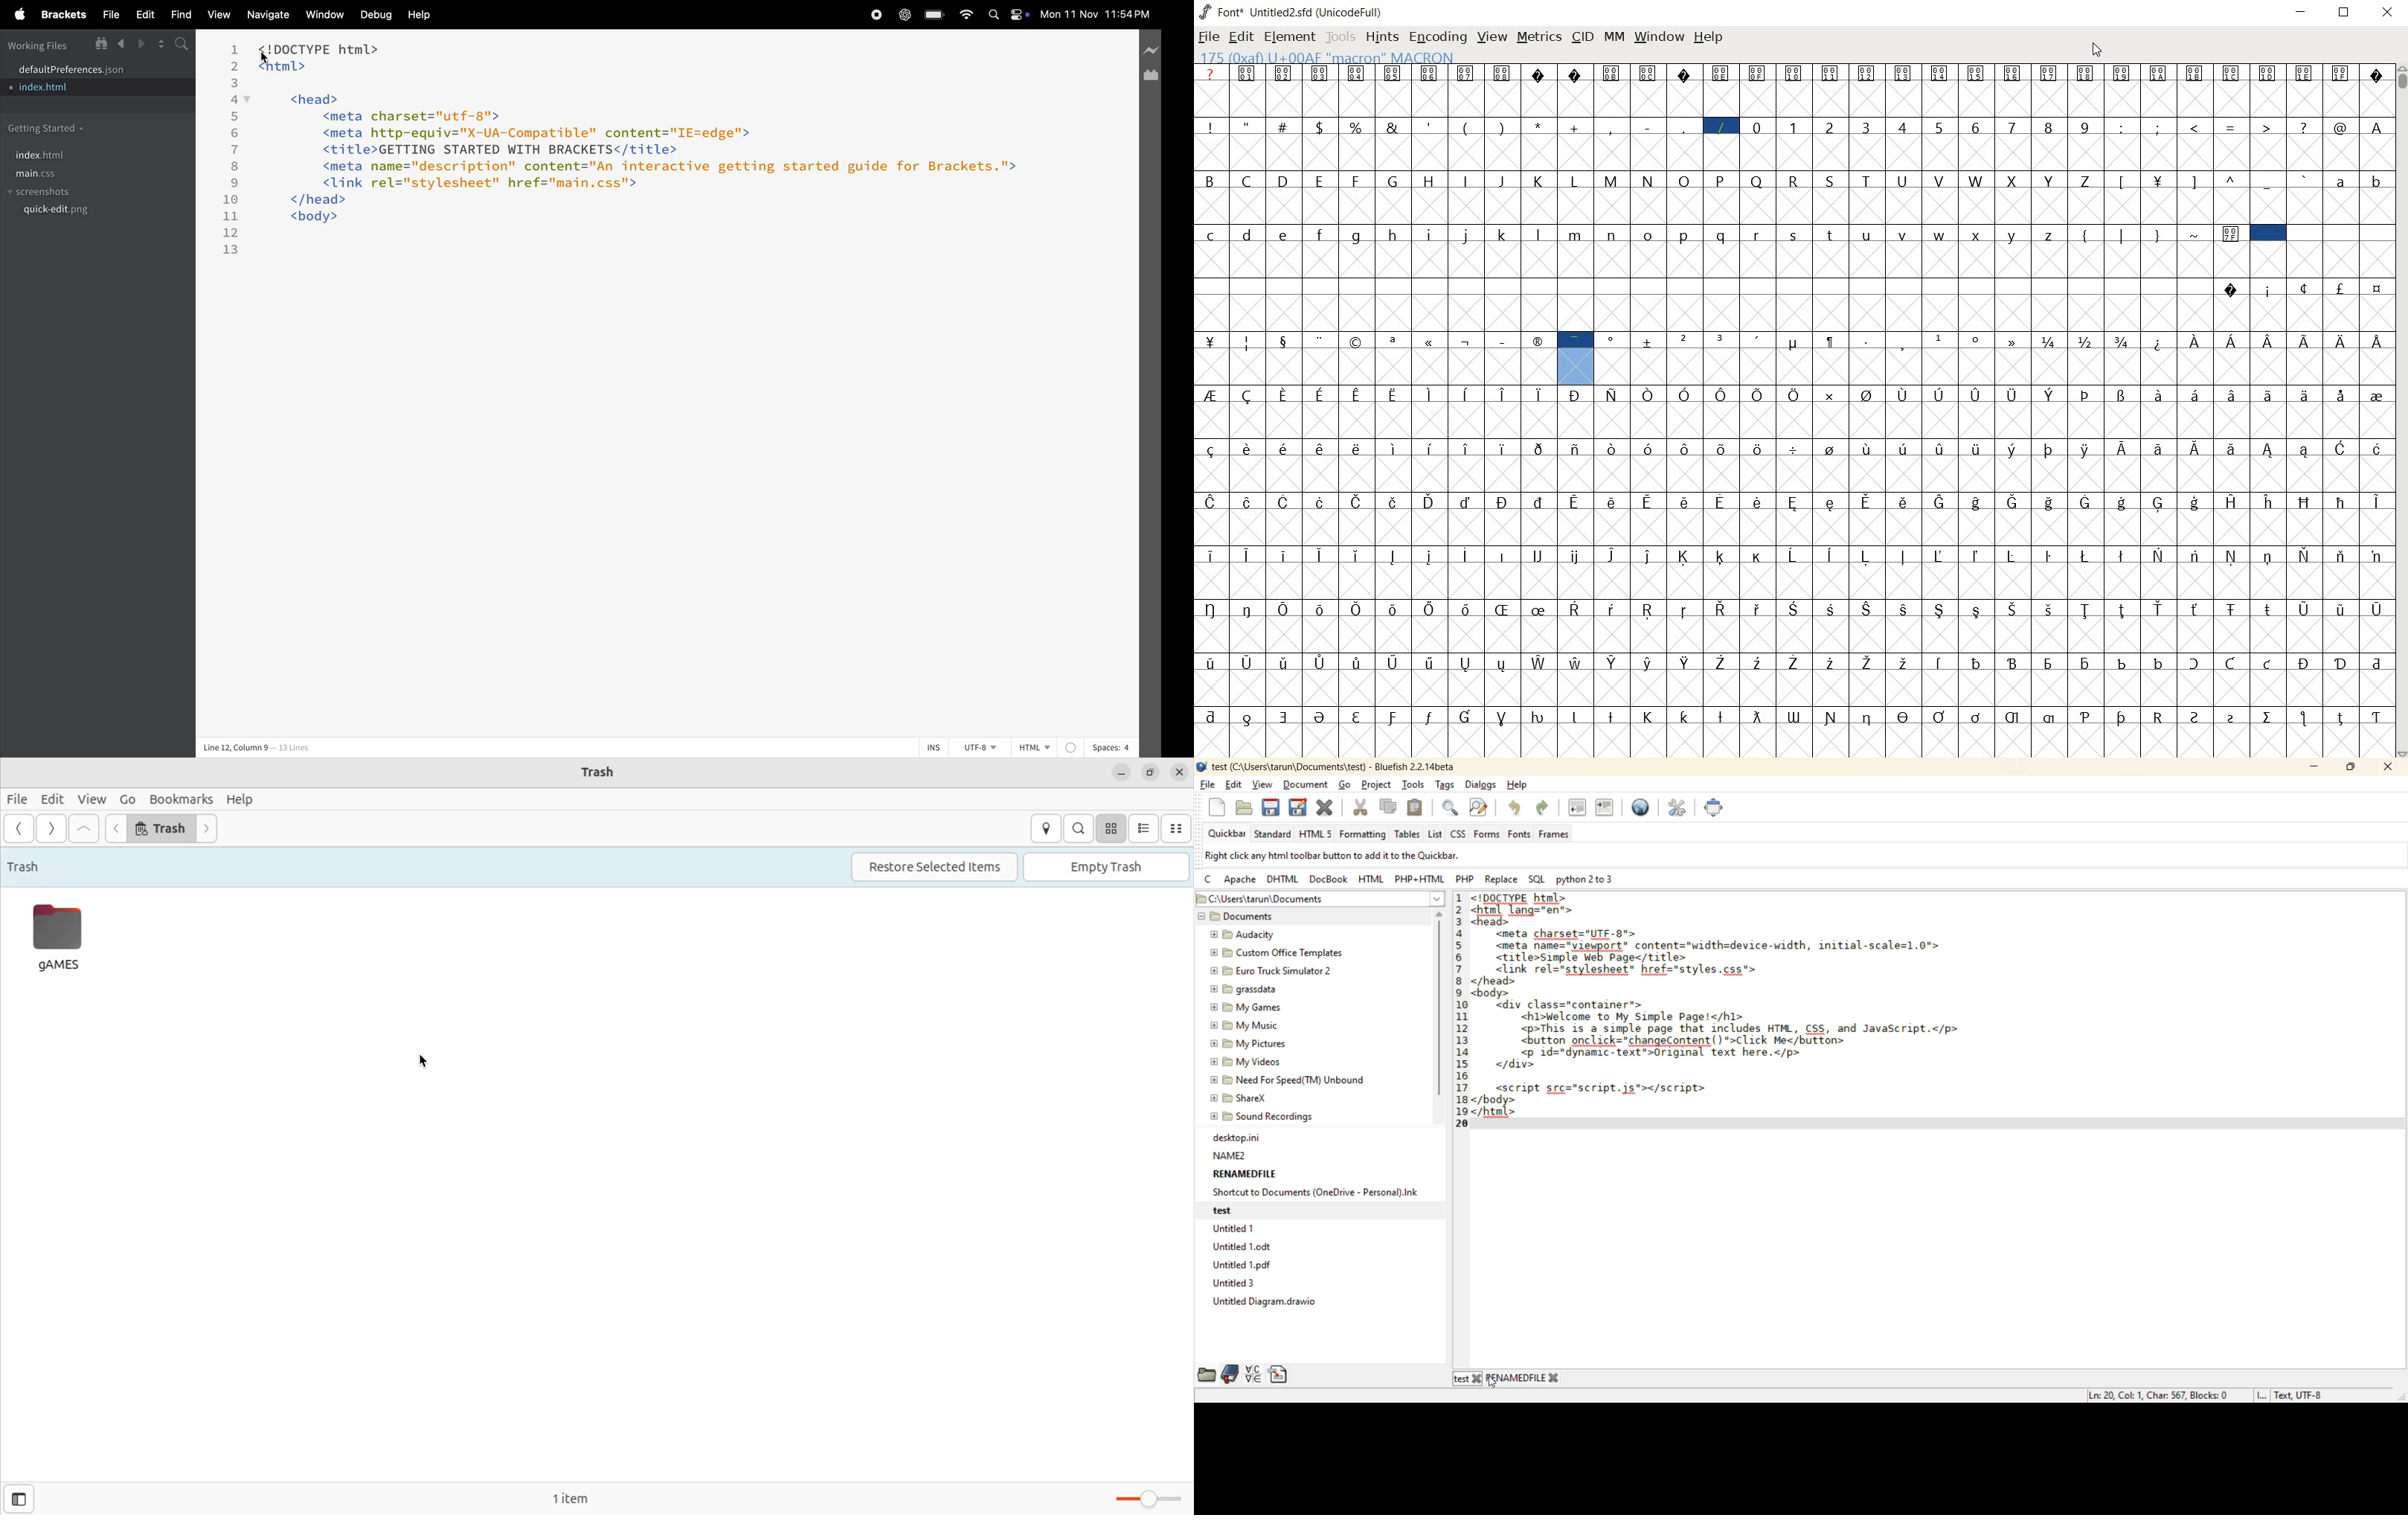 The width and height of the screenshot is (2408, 1540). I want to click on wifi, so click(968, 15).